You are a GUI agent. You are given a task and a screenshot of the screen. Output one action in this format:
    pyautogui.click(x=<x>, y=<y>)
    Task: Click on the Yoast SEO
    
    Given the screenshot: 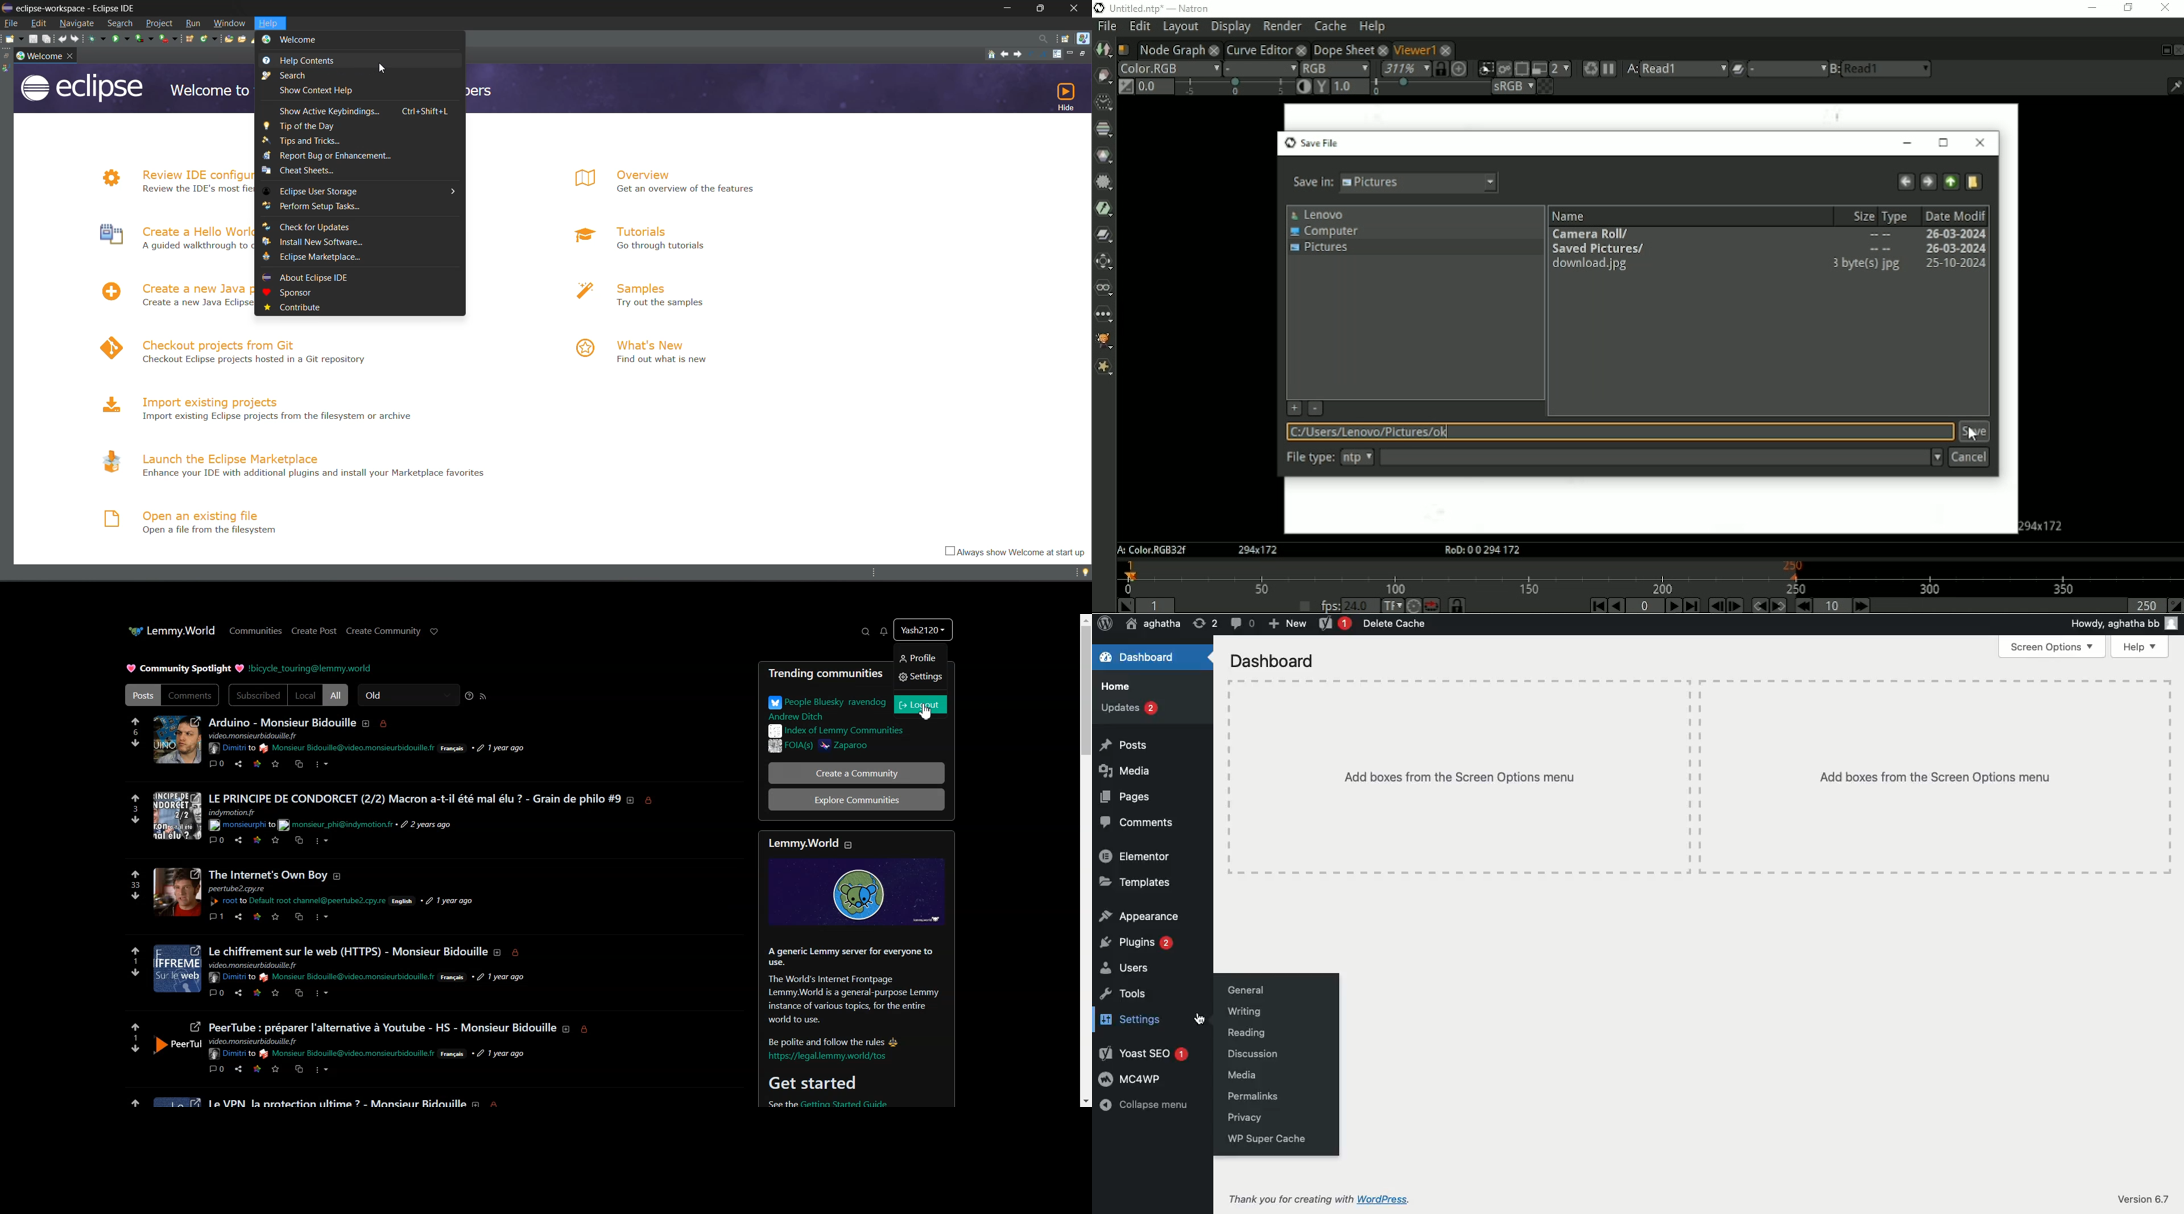 What is the action you would take?
    pyautogui.click(x=1143, y=1053)
    